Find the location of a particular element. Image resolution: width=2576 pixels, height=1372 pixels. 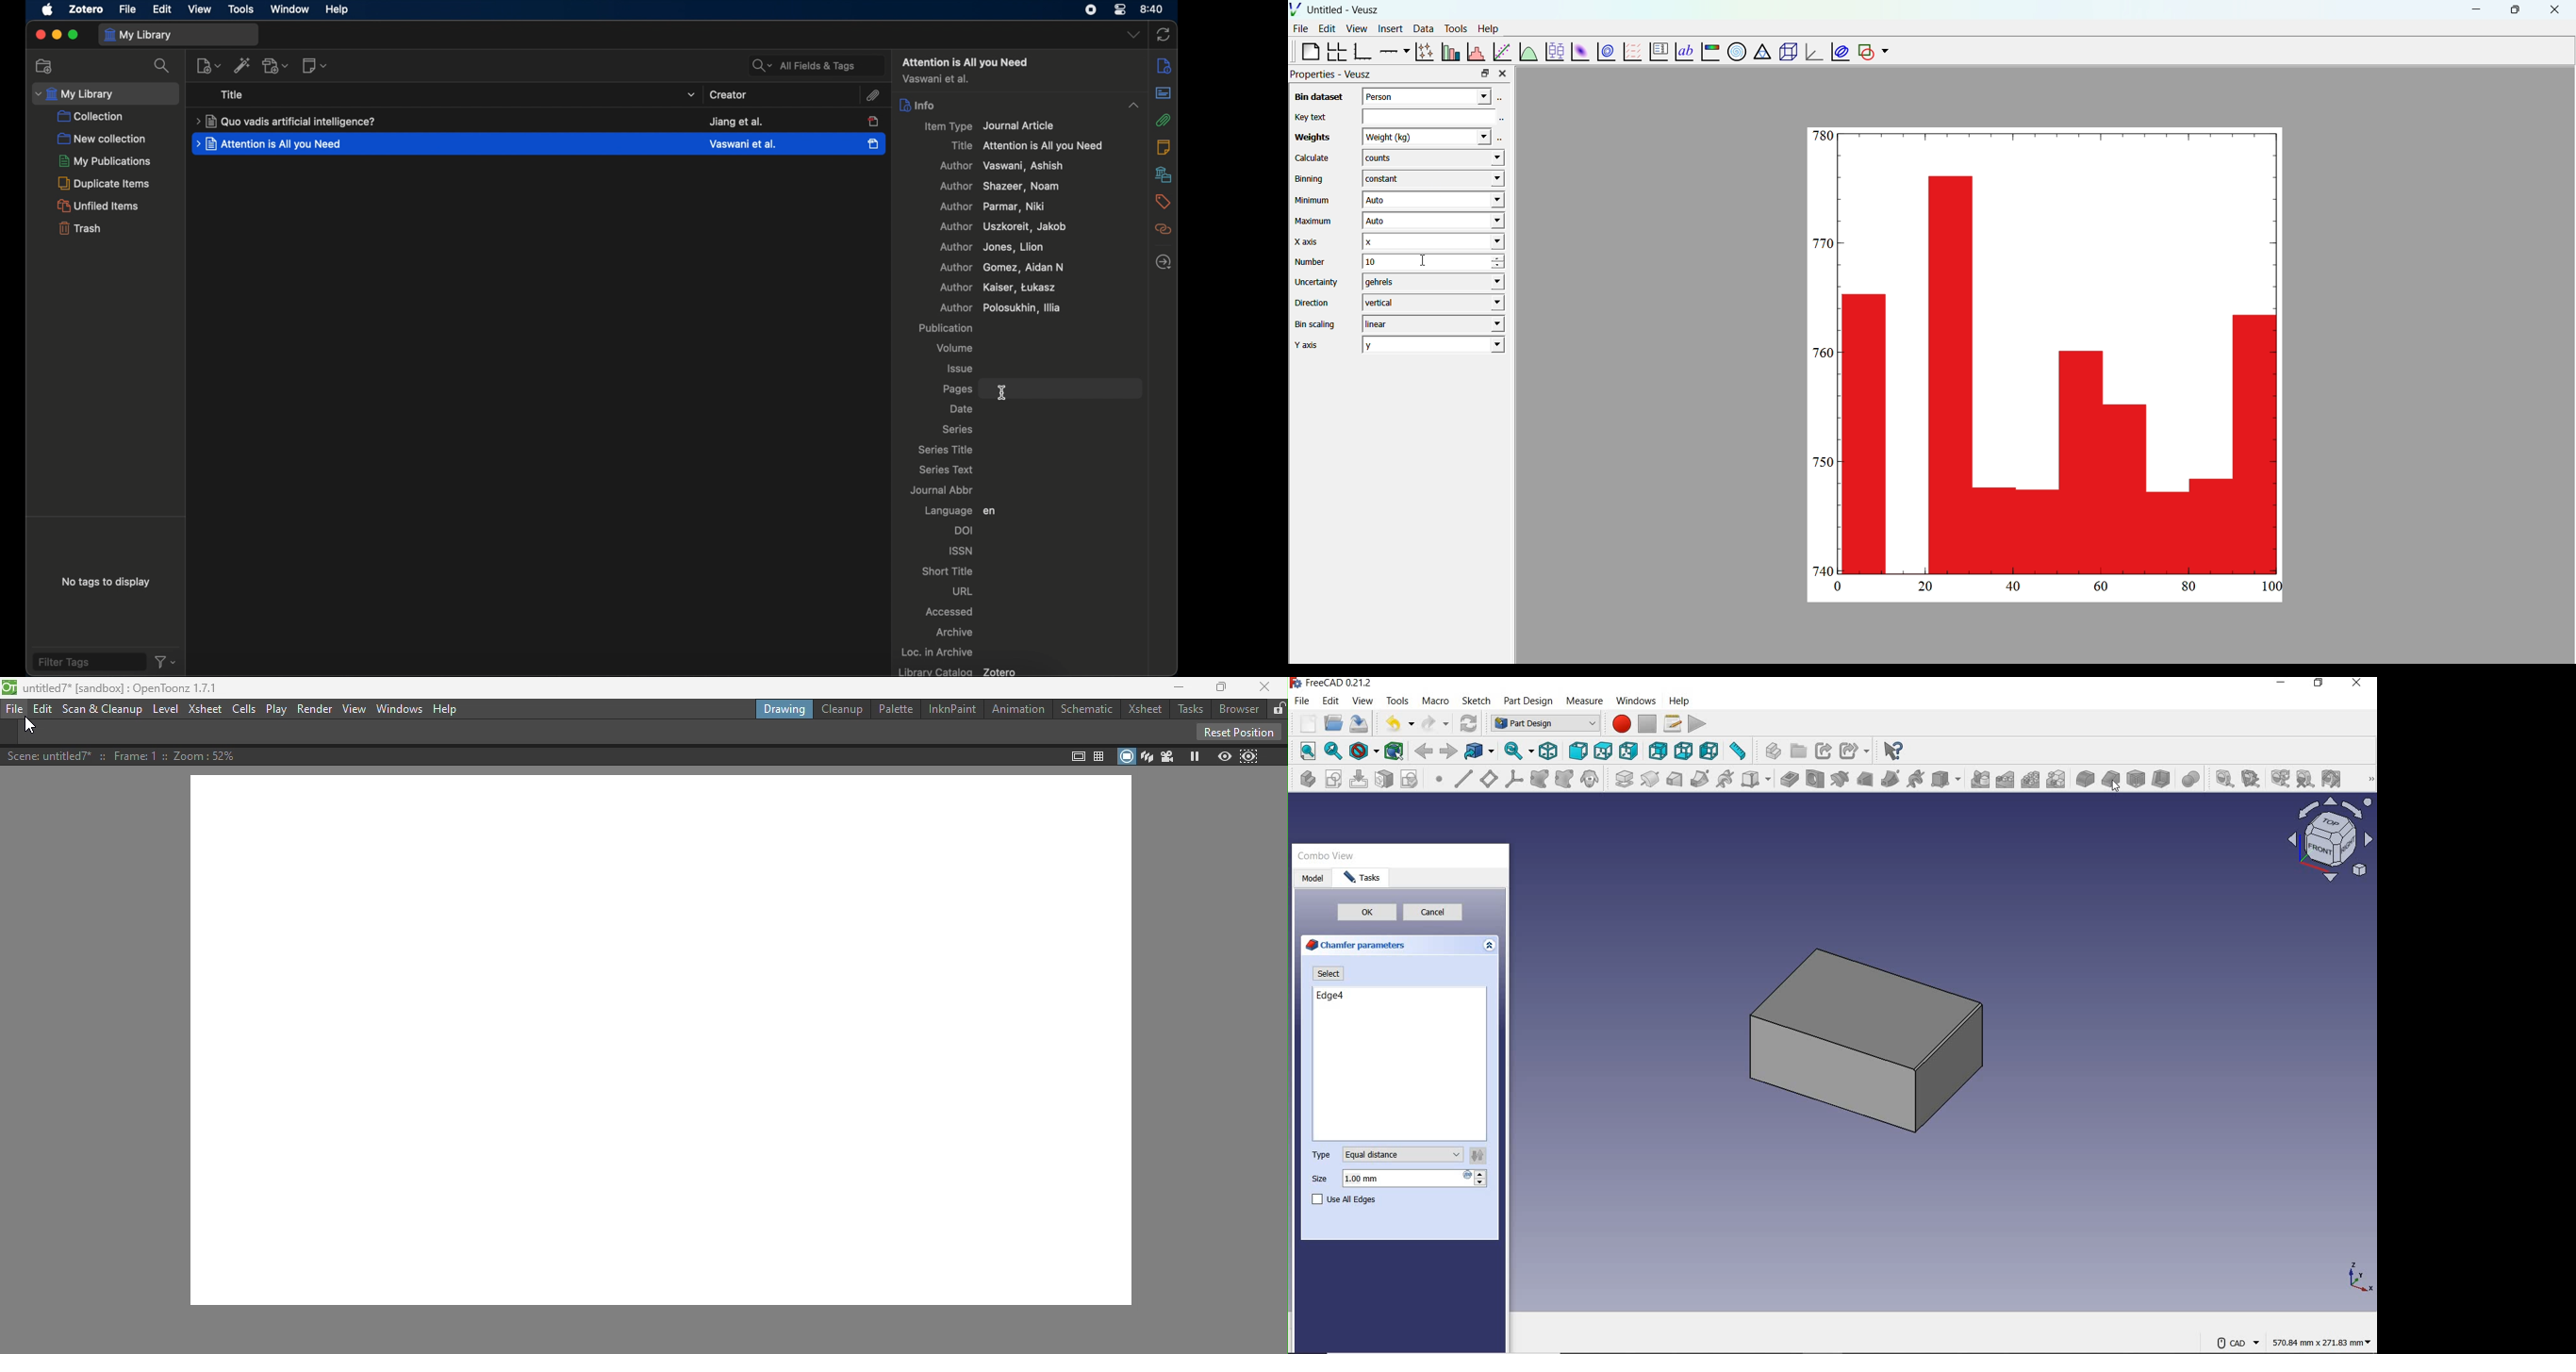

item selected is located at coordinates (876, 143).